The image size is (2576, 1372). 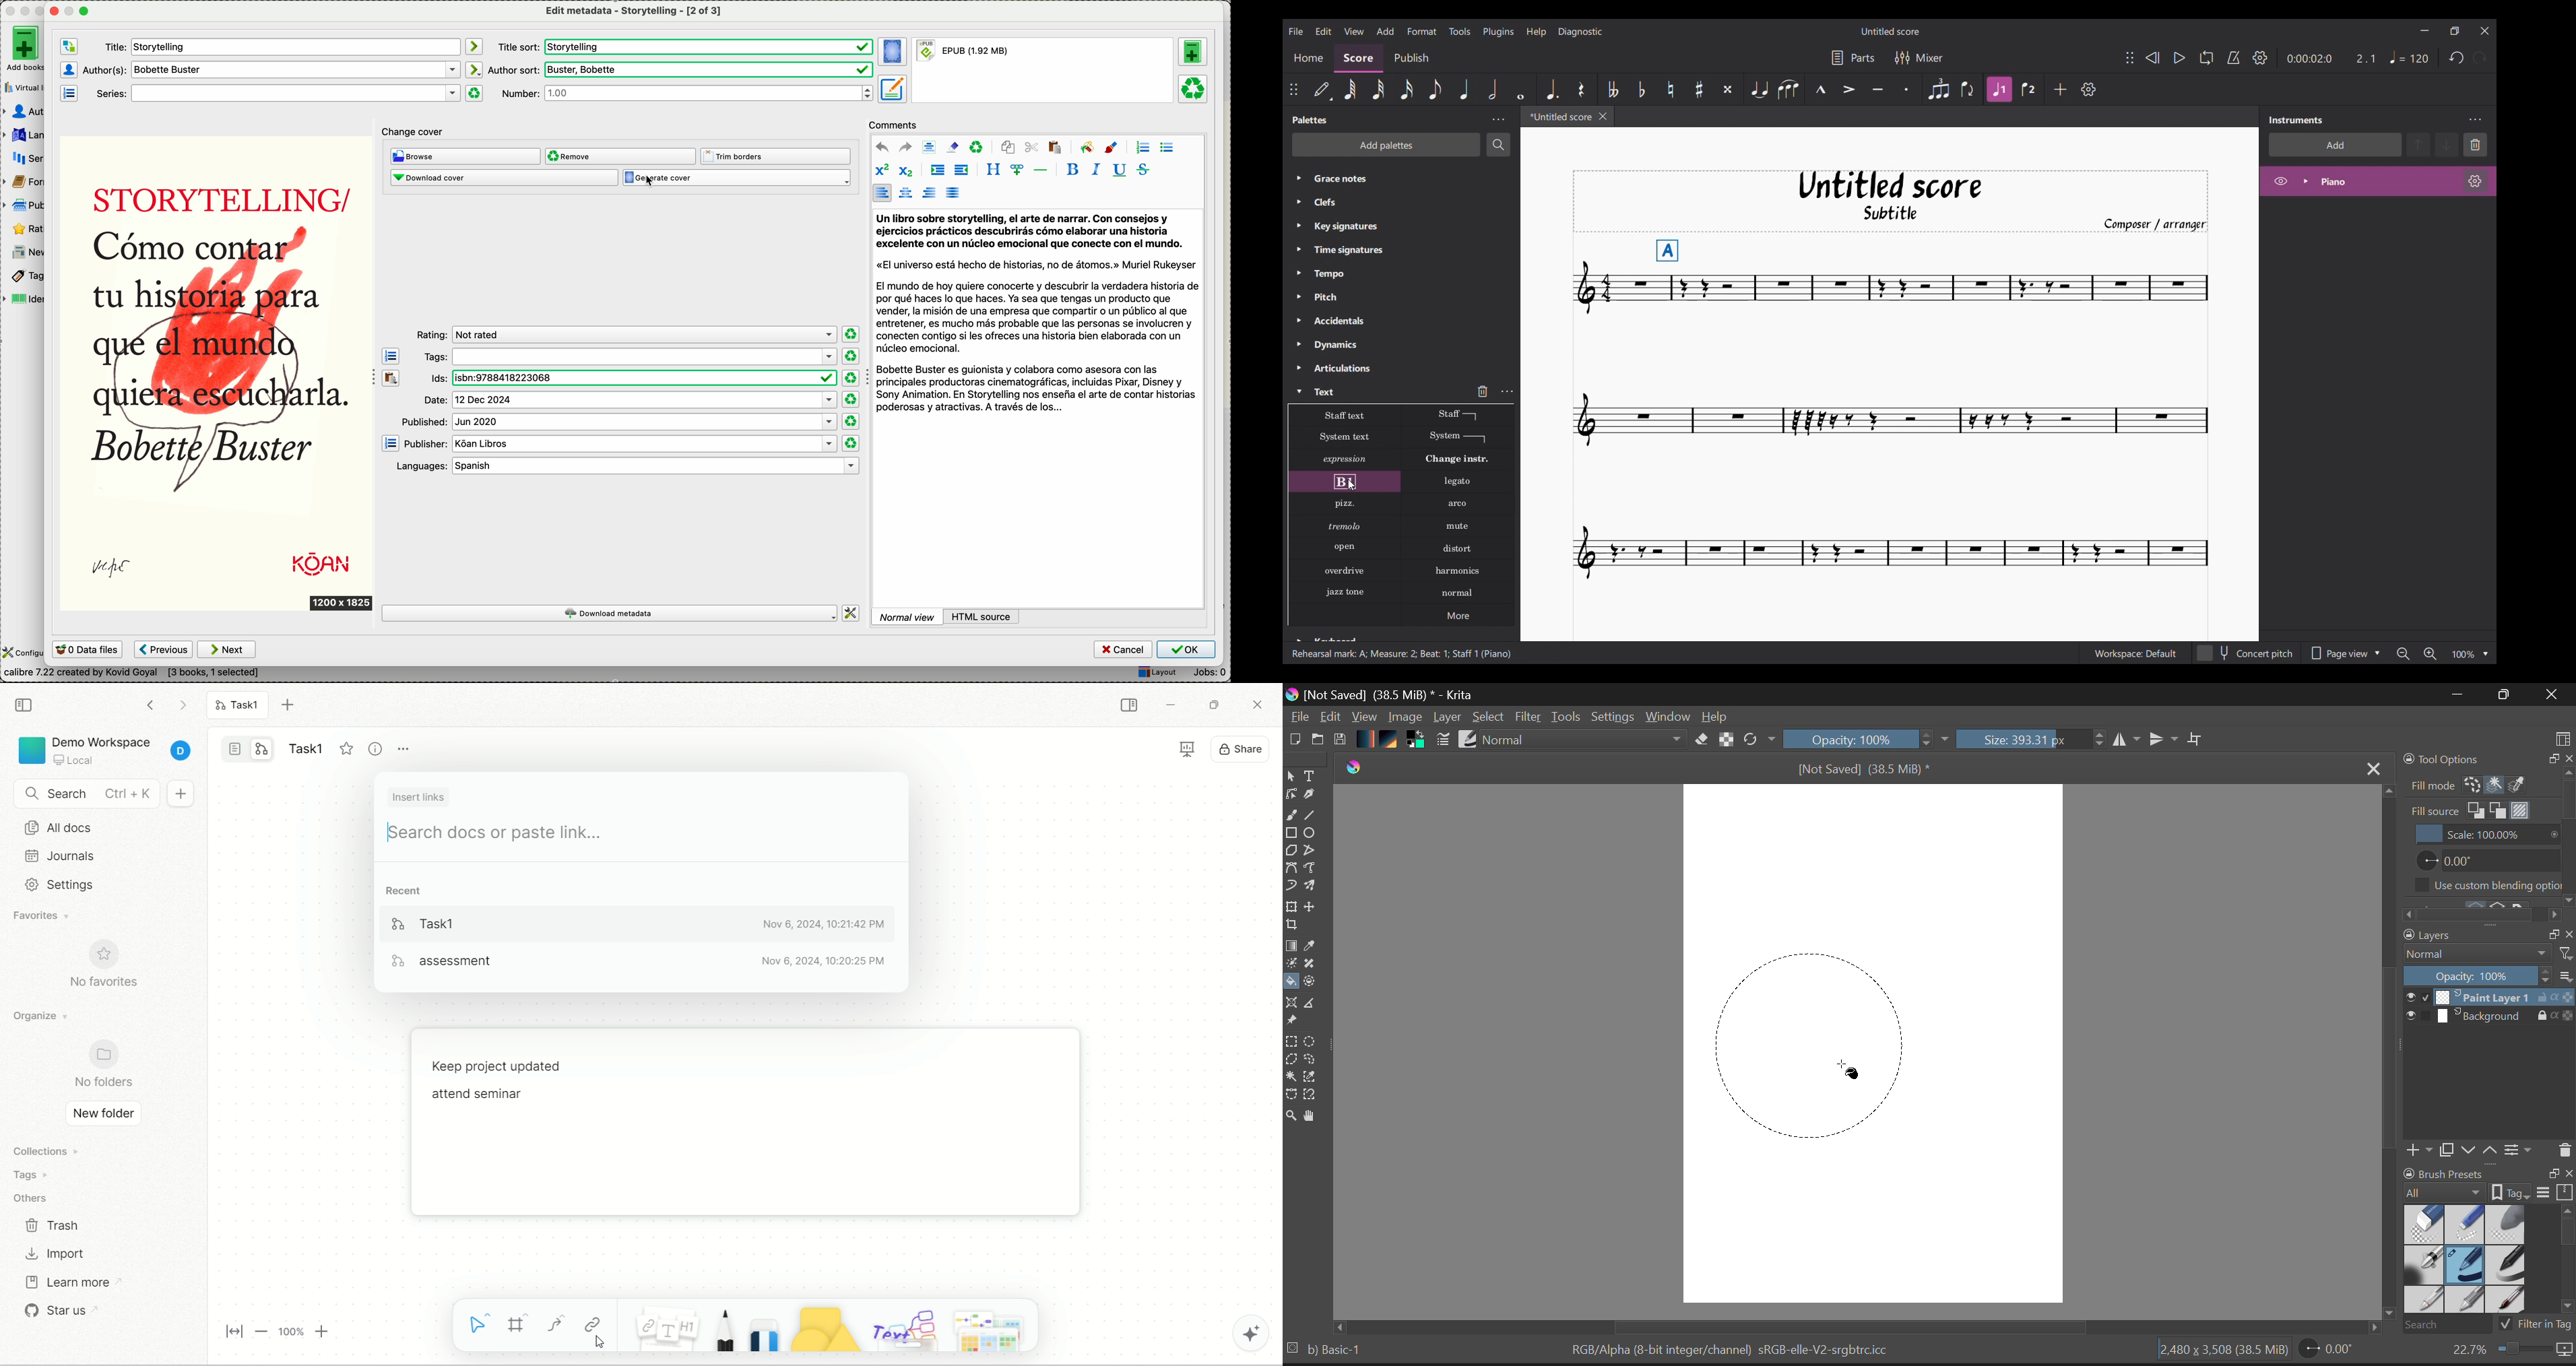 What do you see at coordinates (1009, 149) in the screenshot?
I see `copy` at bounding box center [1009, 149].